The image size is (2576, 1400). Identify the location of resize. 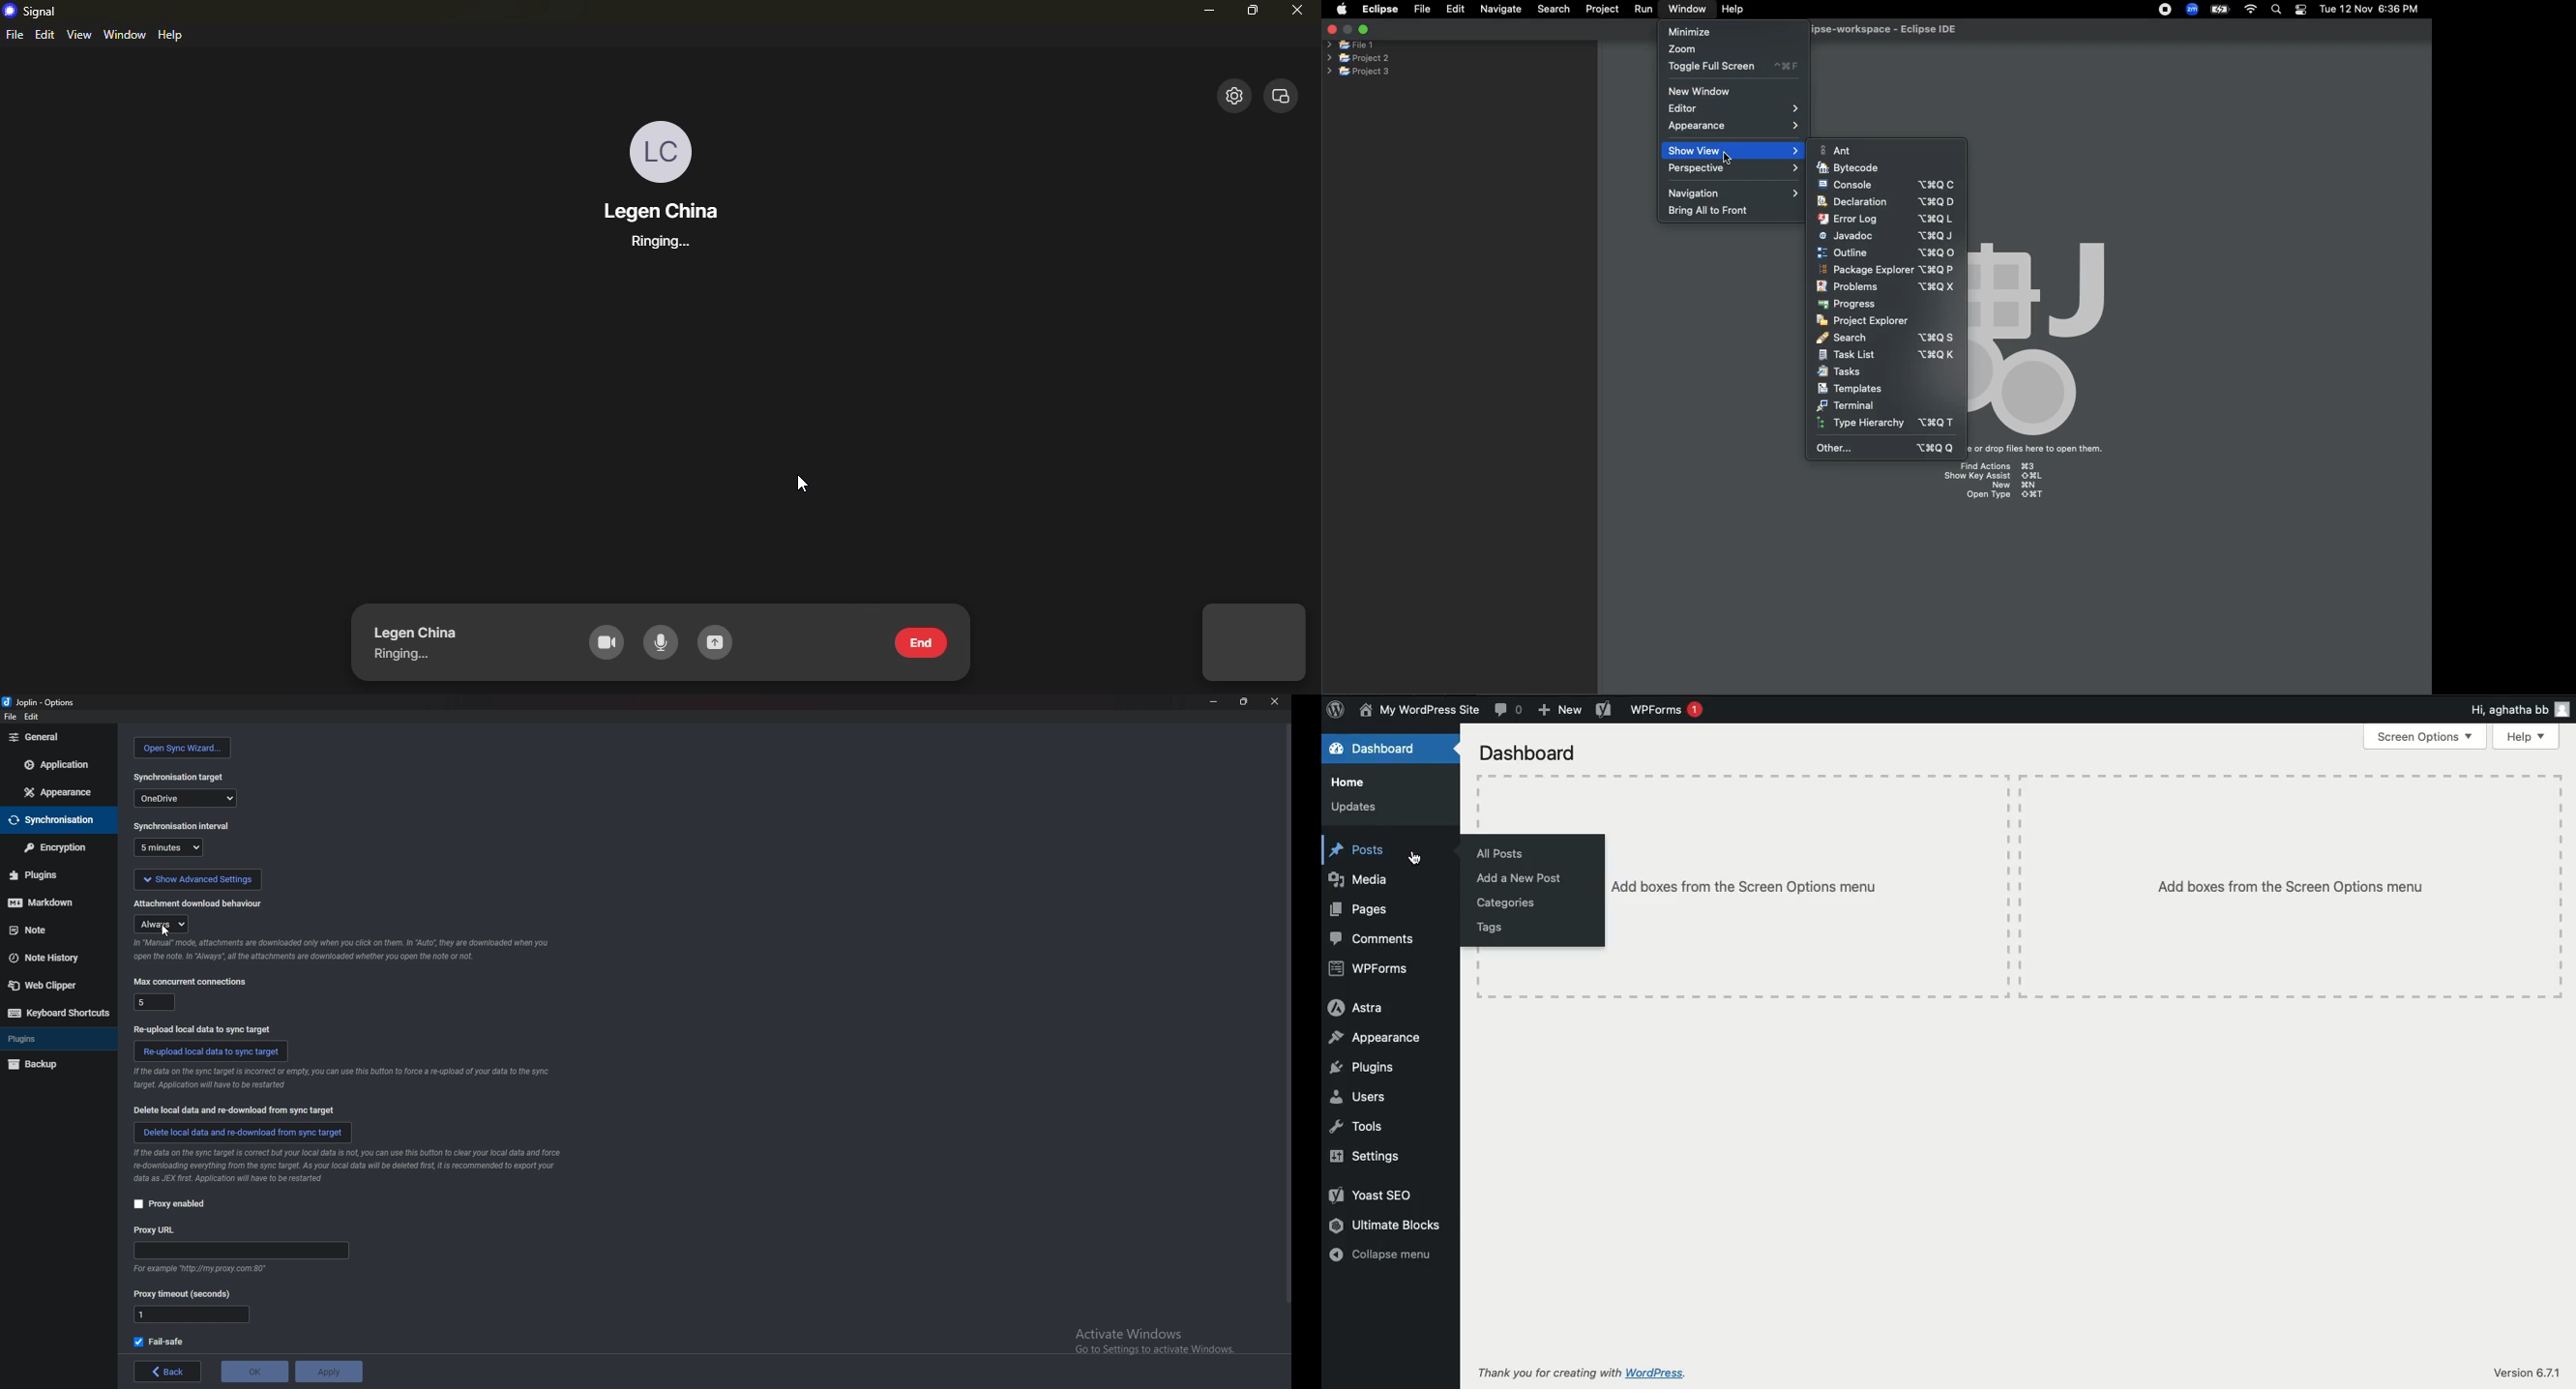
(1242, 701).